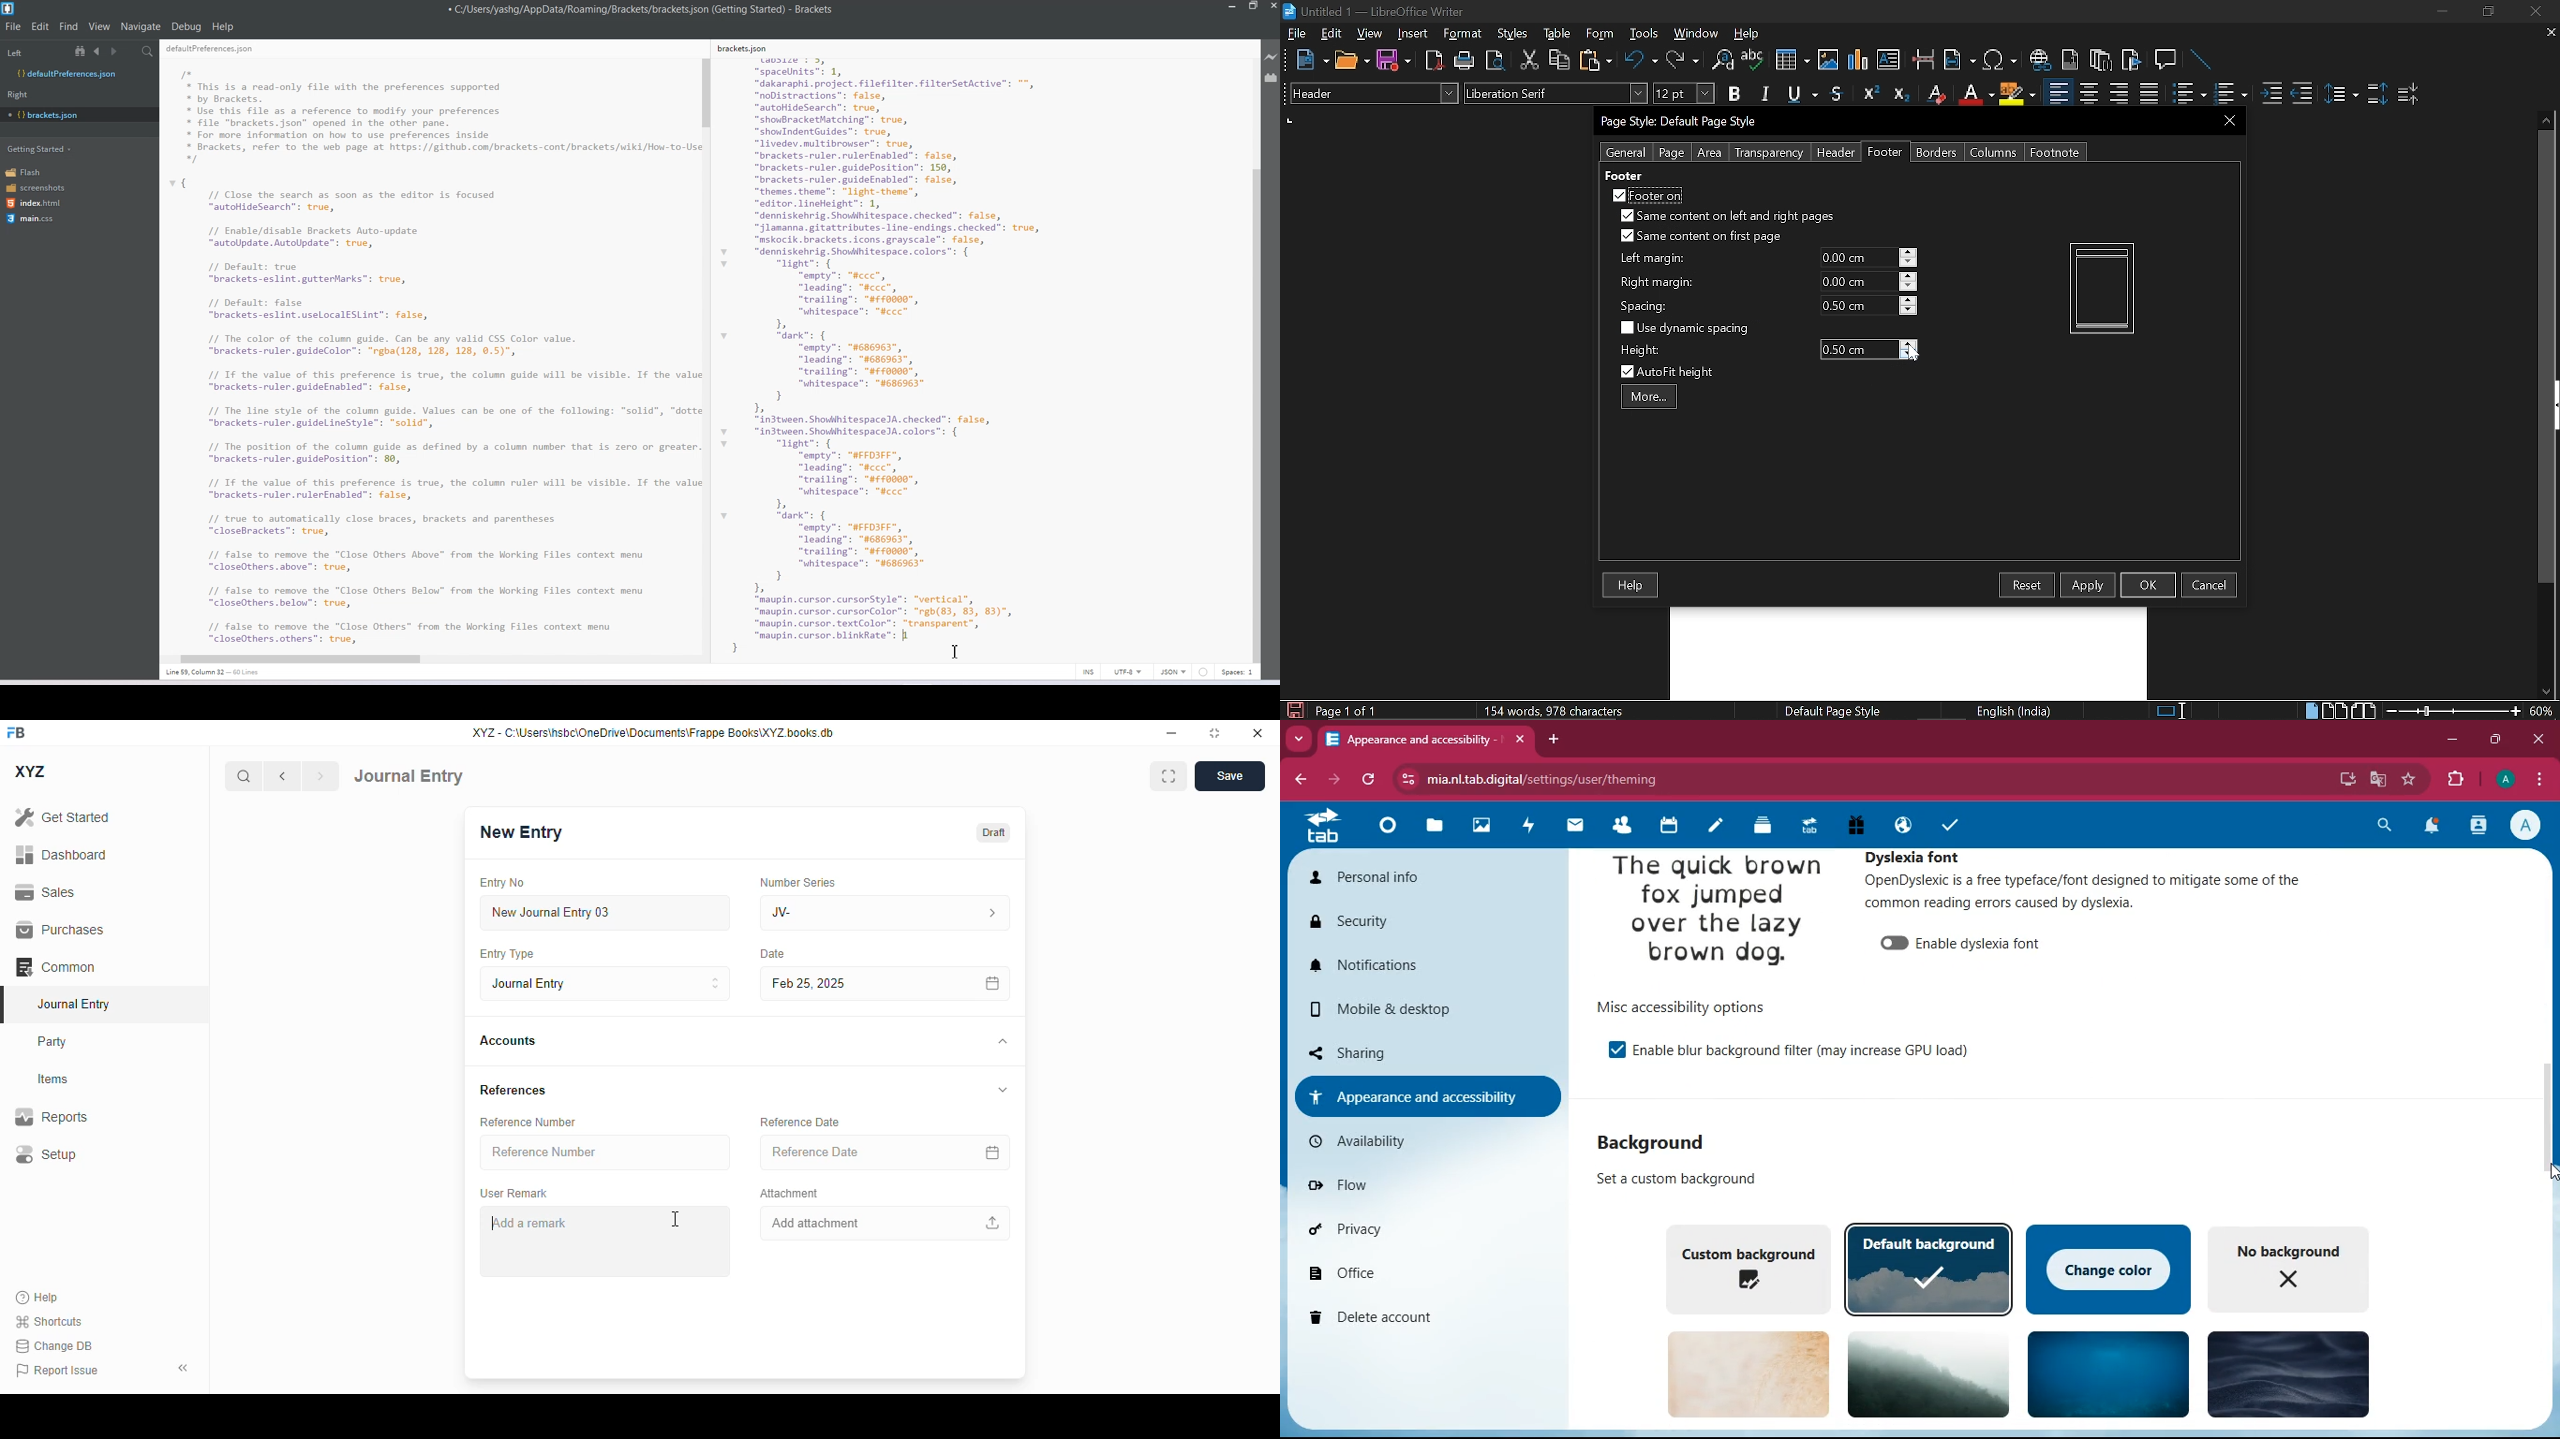  What do you see at coordinates (2202, 61) in the screenshot?
I see `Line` at bounding box center [2202, 61].